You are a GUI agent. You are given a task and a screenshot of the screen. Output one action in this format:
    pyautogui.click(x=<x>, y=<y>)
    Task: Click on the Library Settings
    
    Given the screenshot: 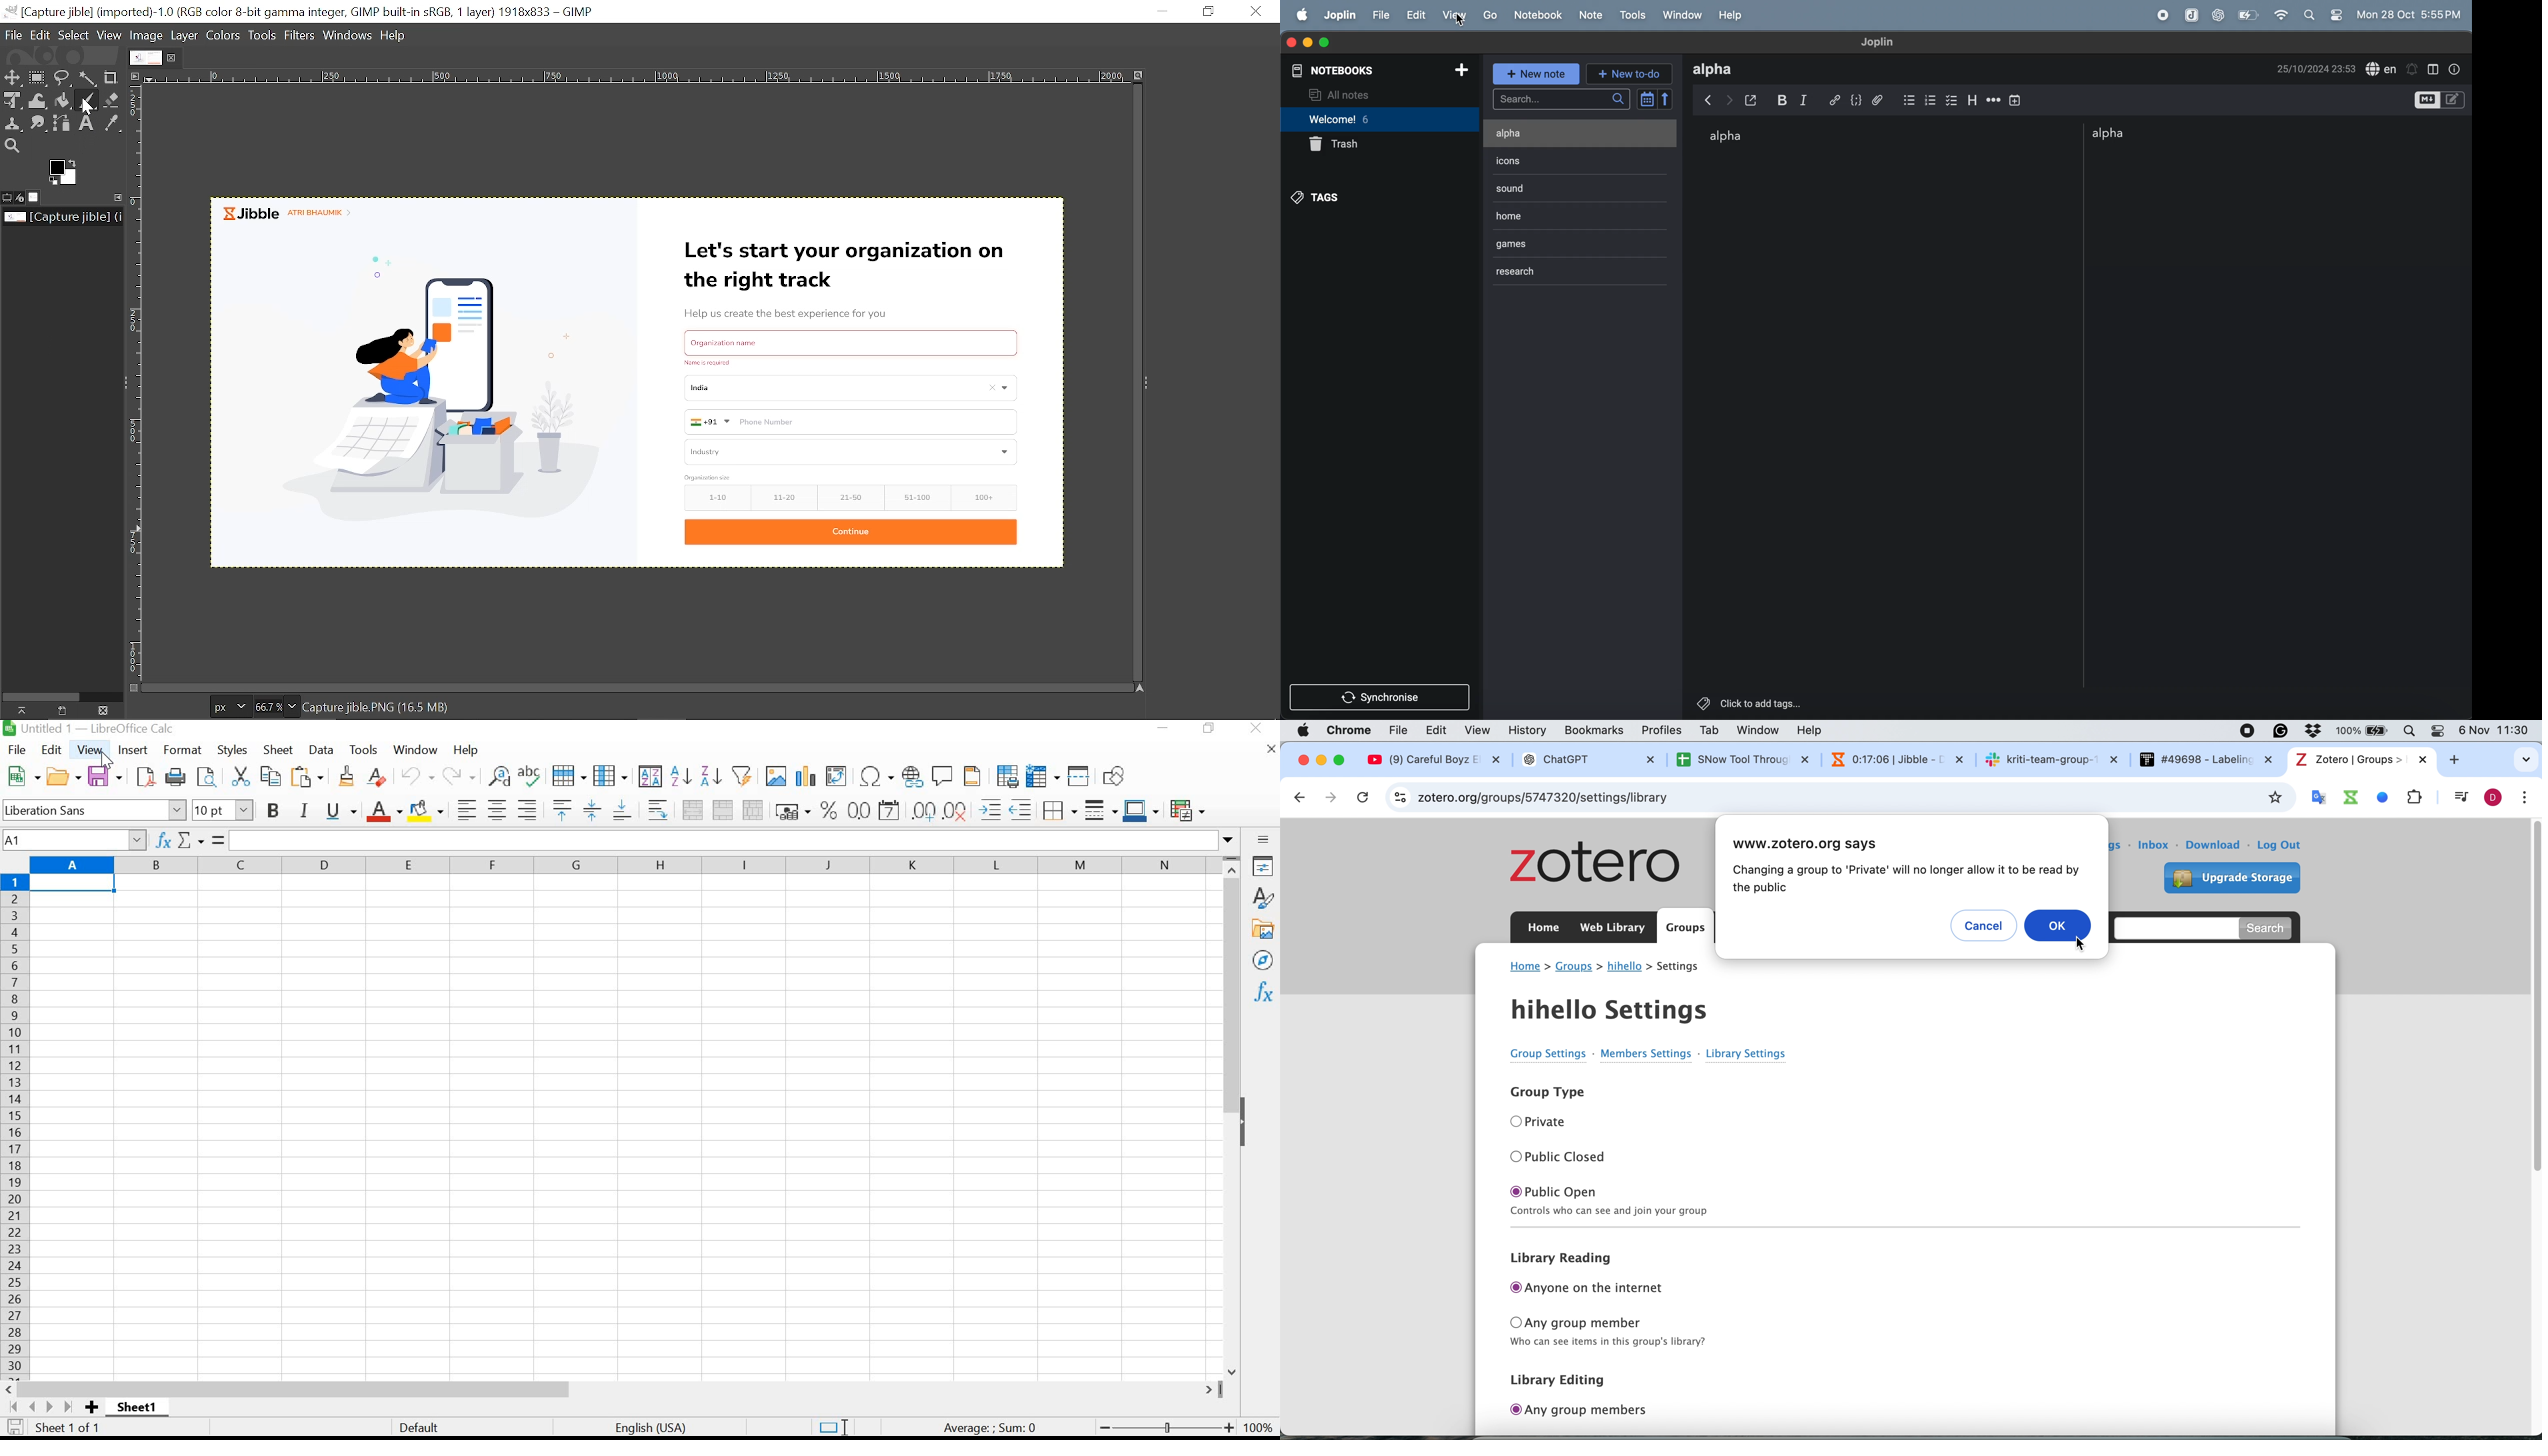 What is the action you would take?
    pyautogui.click(x=1741, y=1053)
    